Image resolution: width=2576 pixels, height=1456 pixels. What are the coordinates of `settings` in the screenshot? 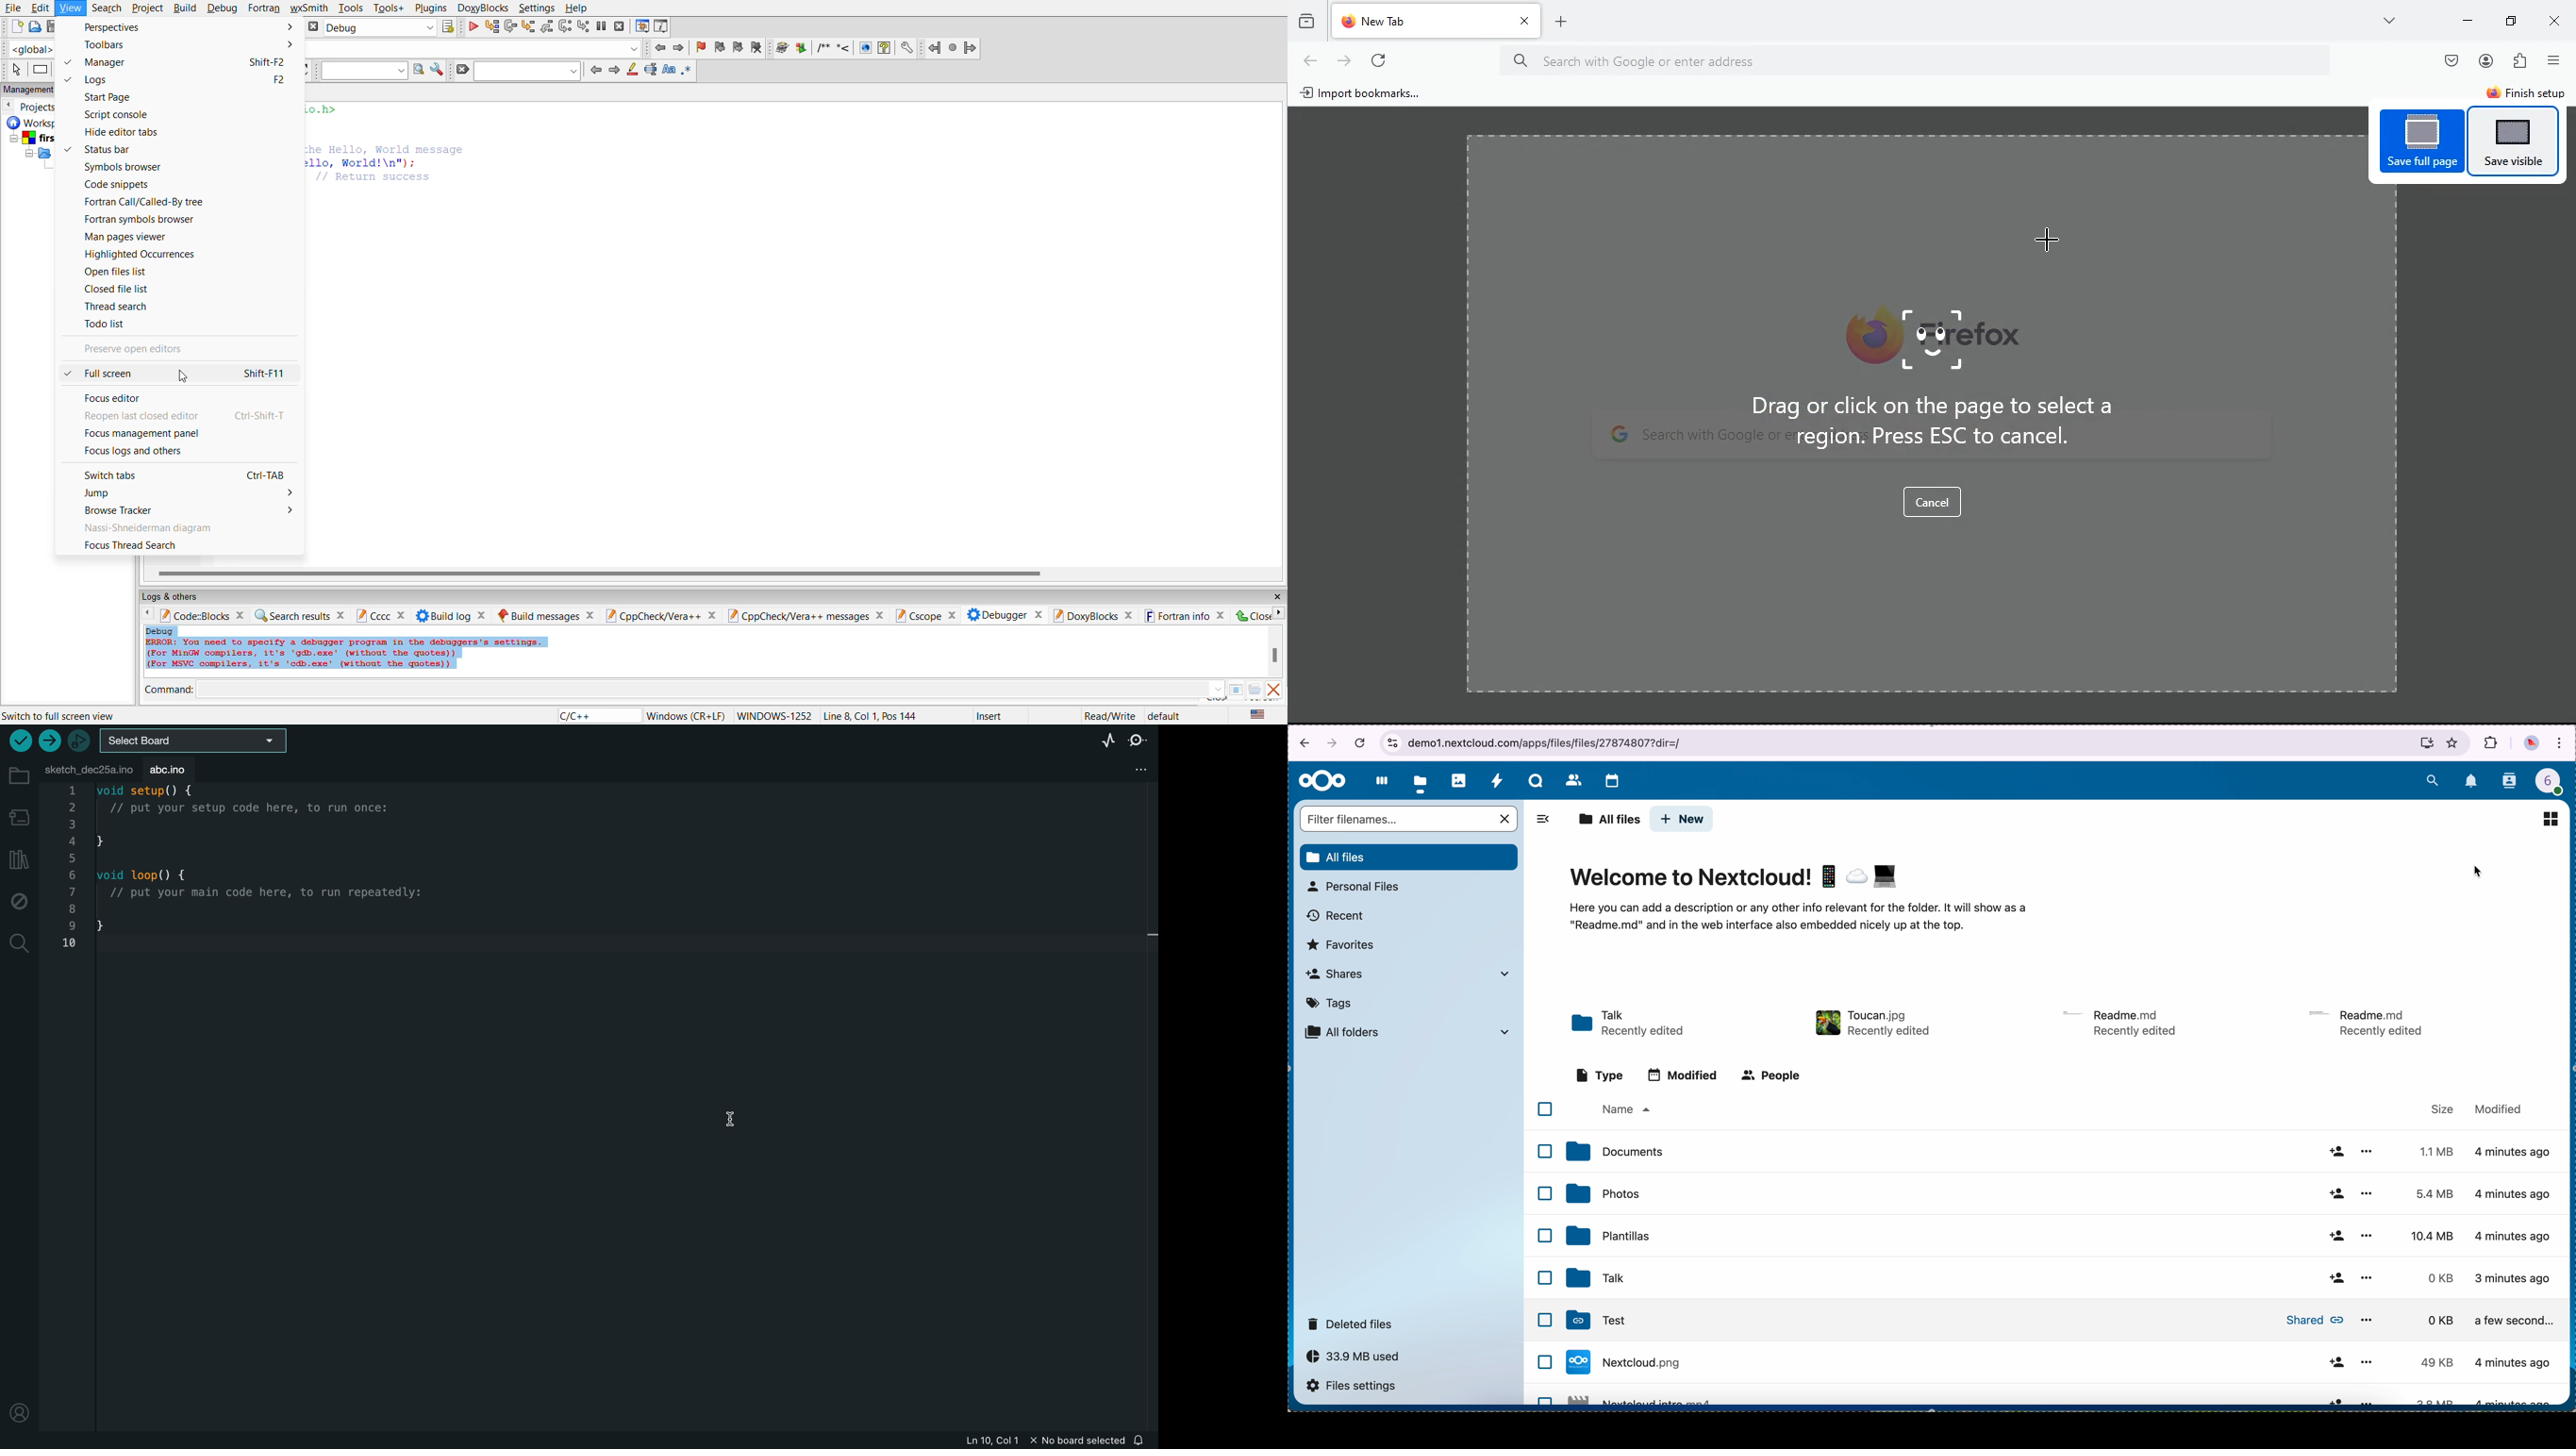 It's located at (539, 8).